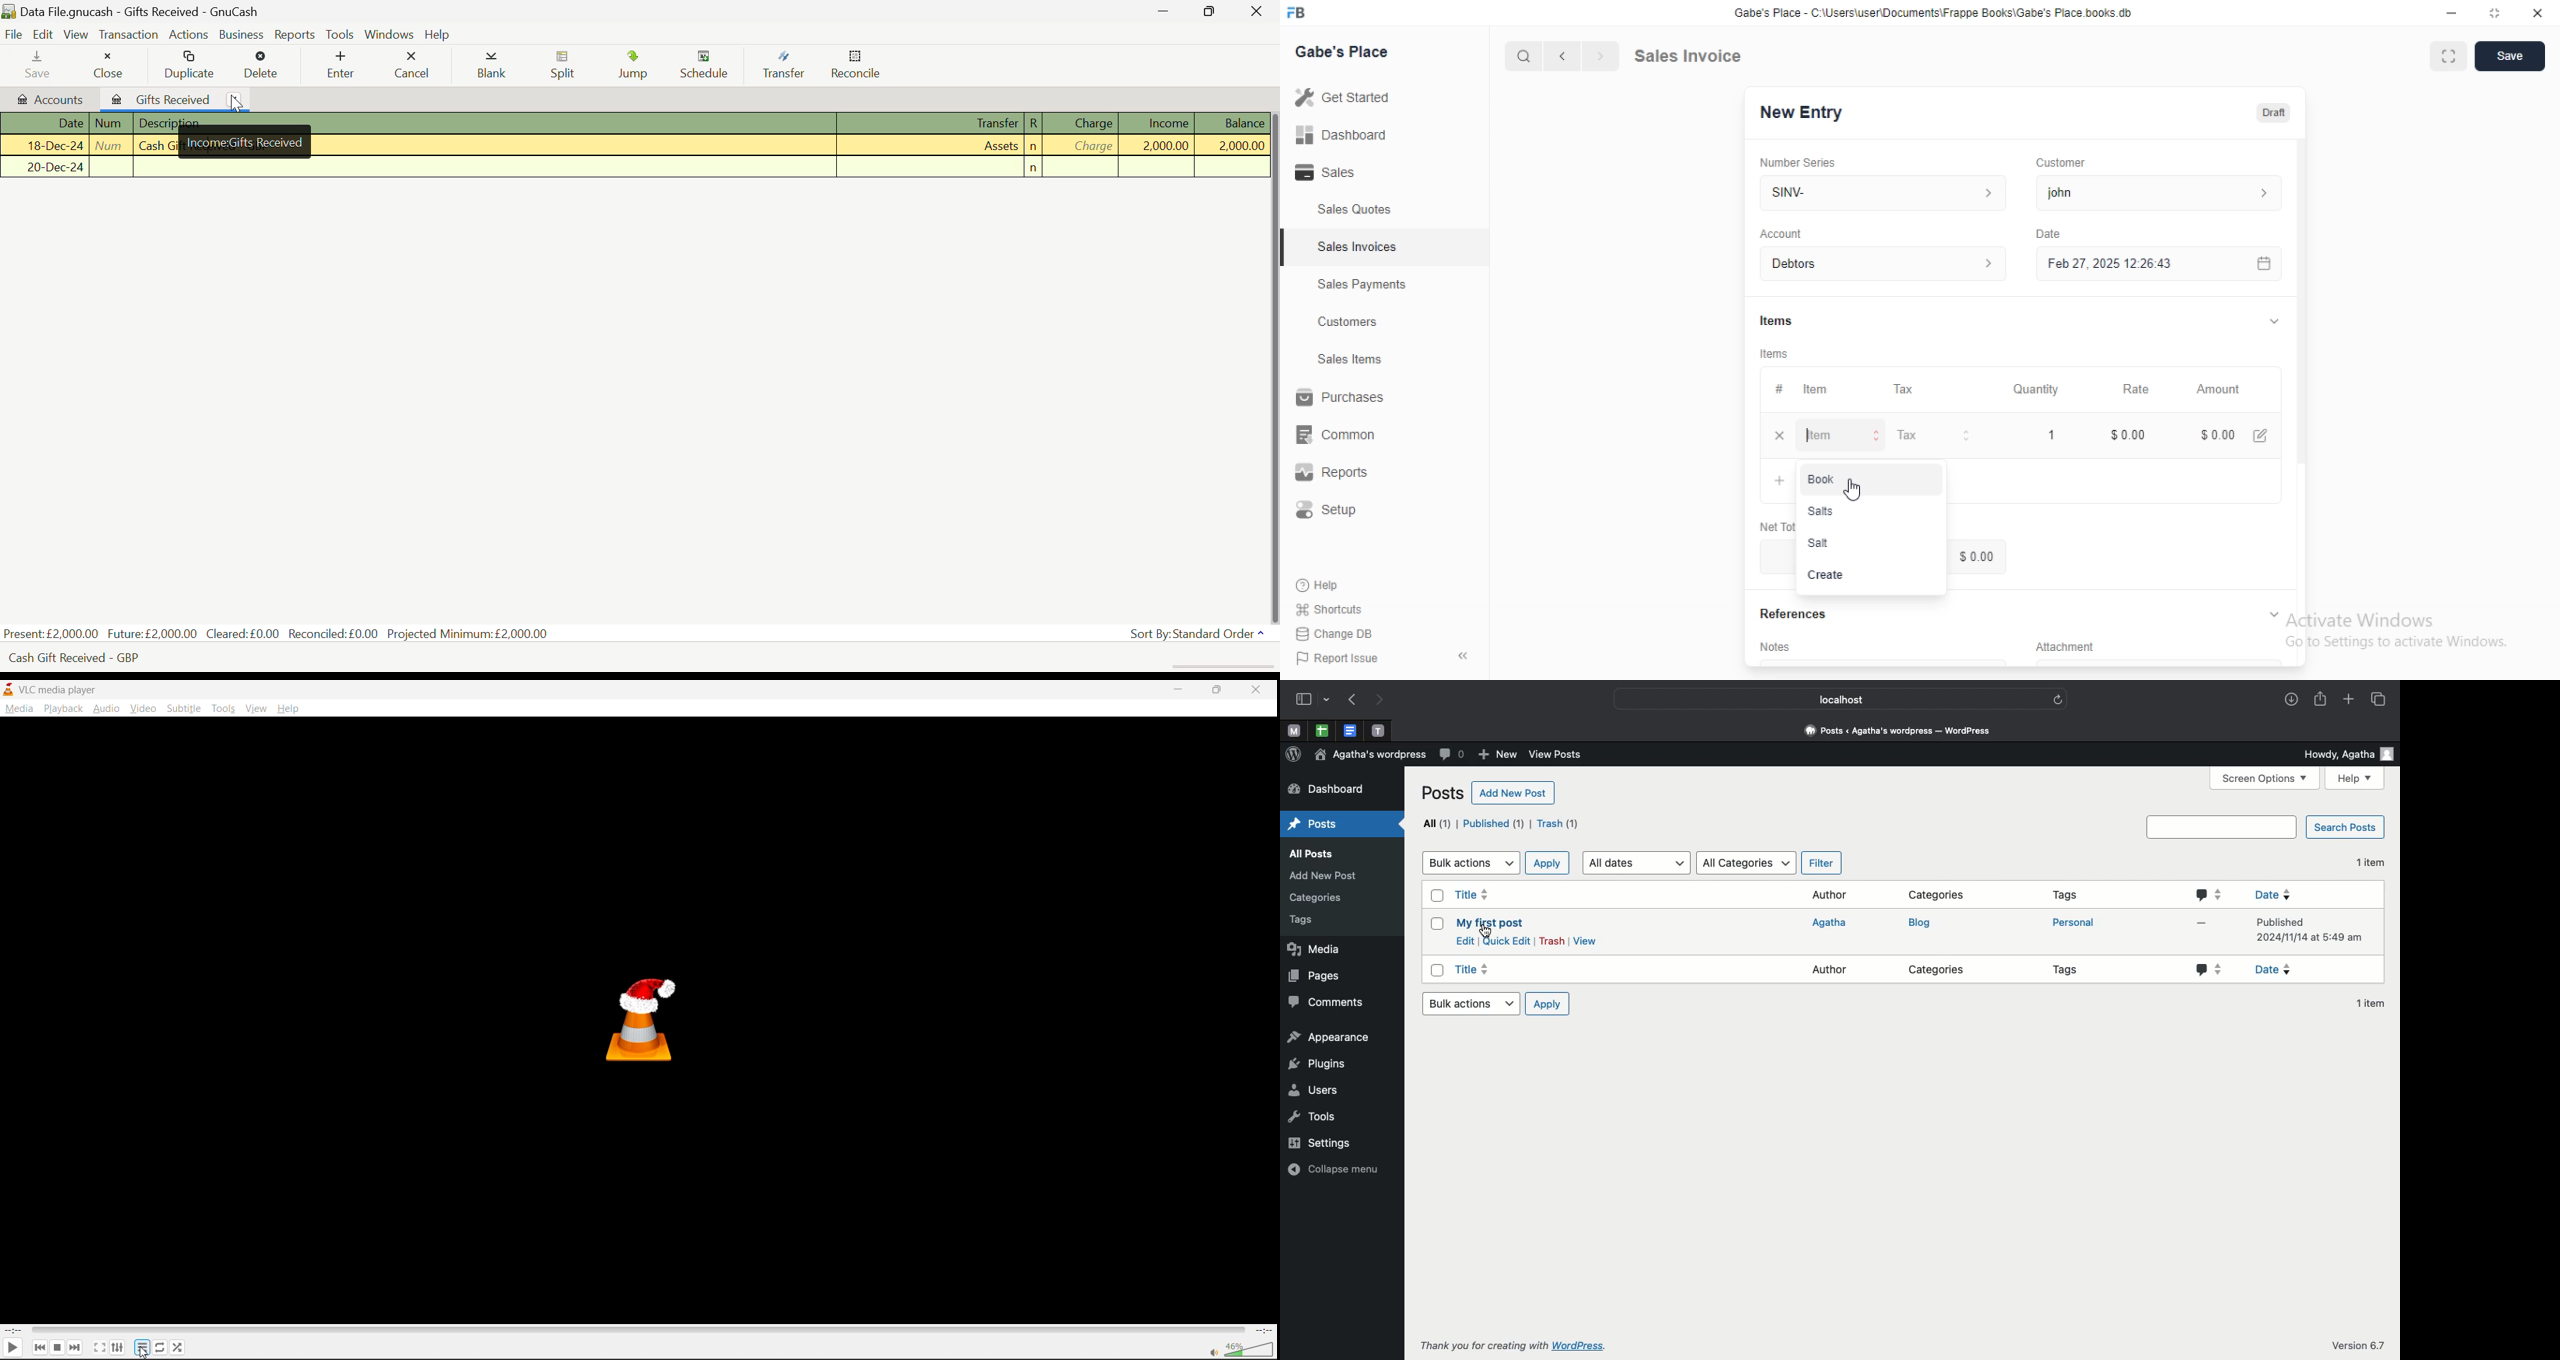 Image resolution: width=2576 pixels, height=1372 pixels. Describe the element at coordinates (1304, 13) in the screenshot. I see `Logo` at that location.